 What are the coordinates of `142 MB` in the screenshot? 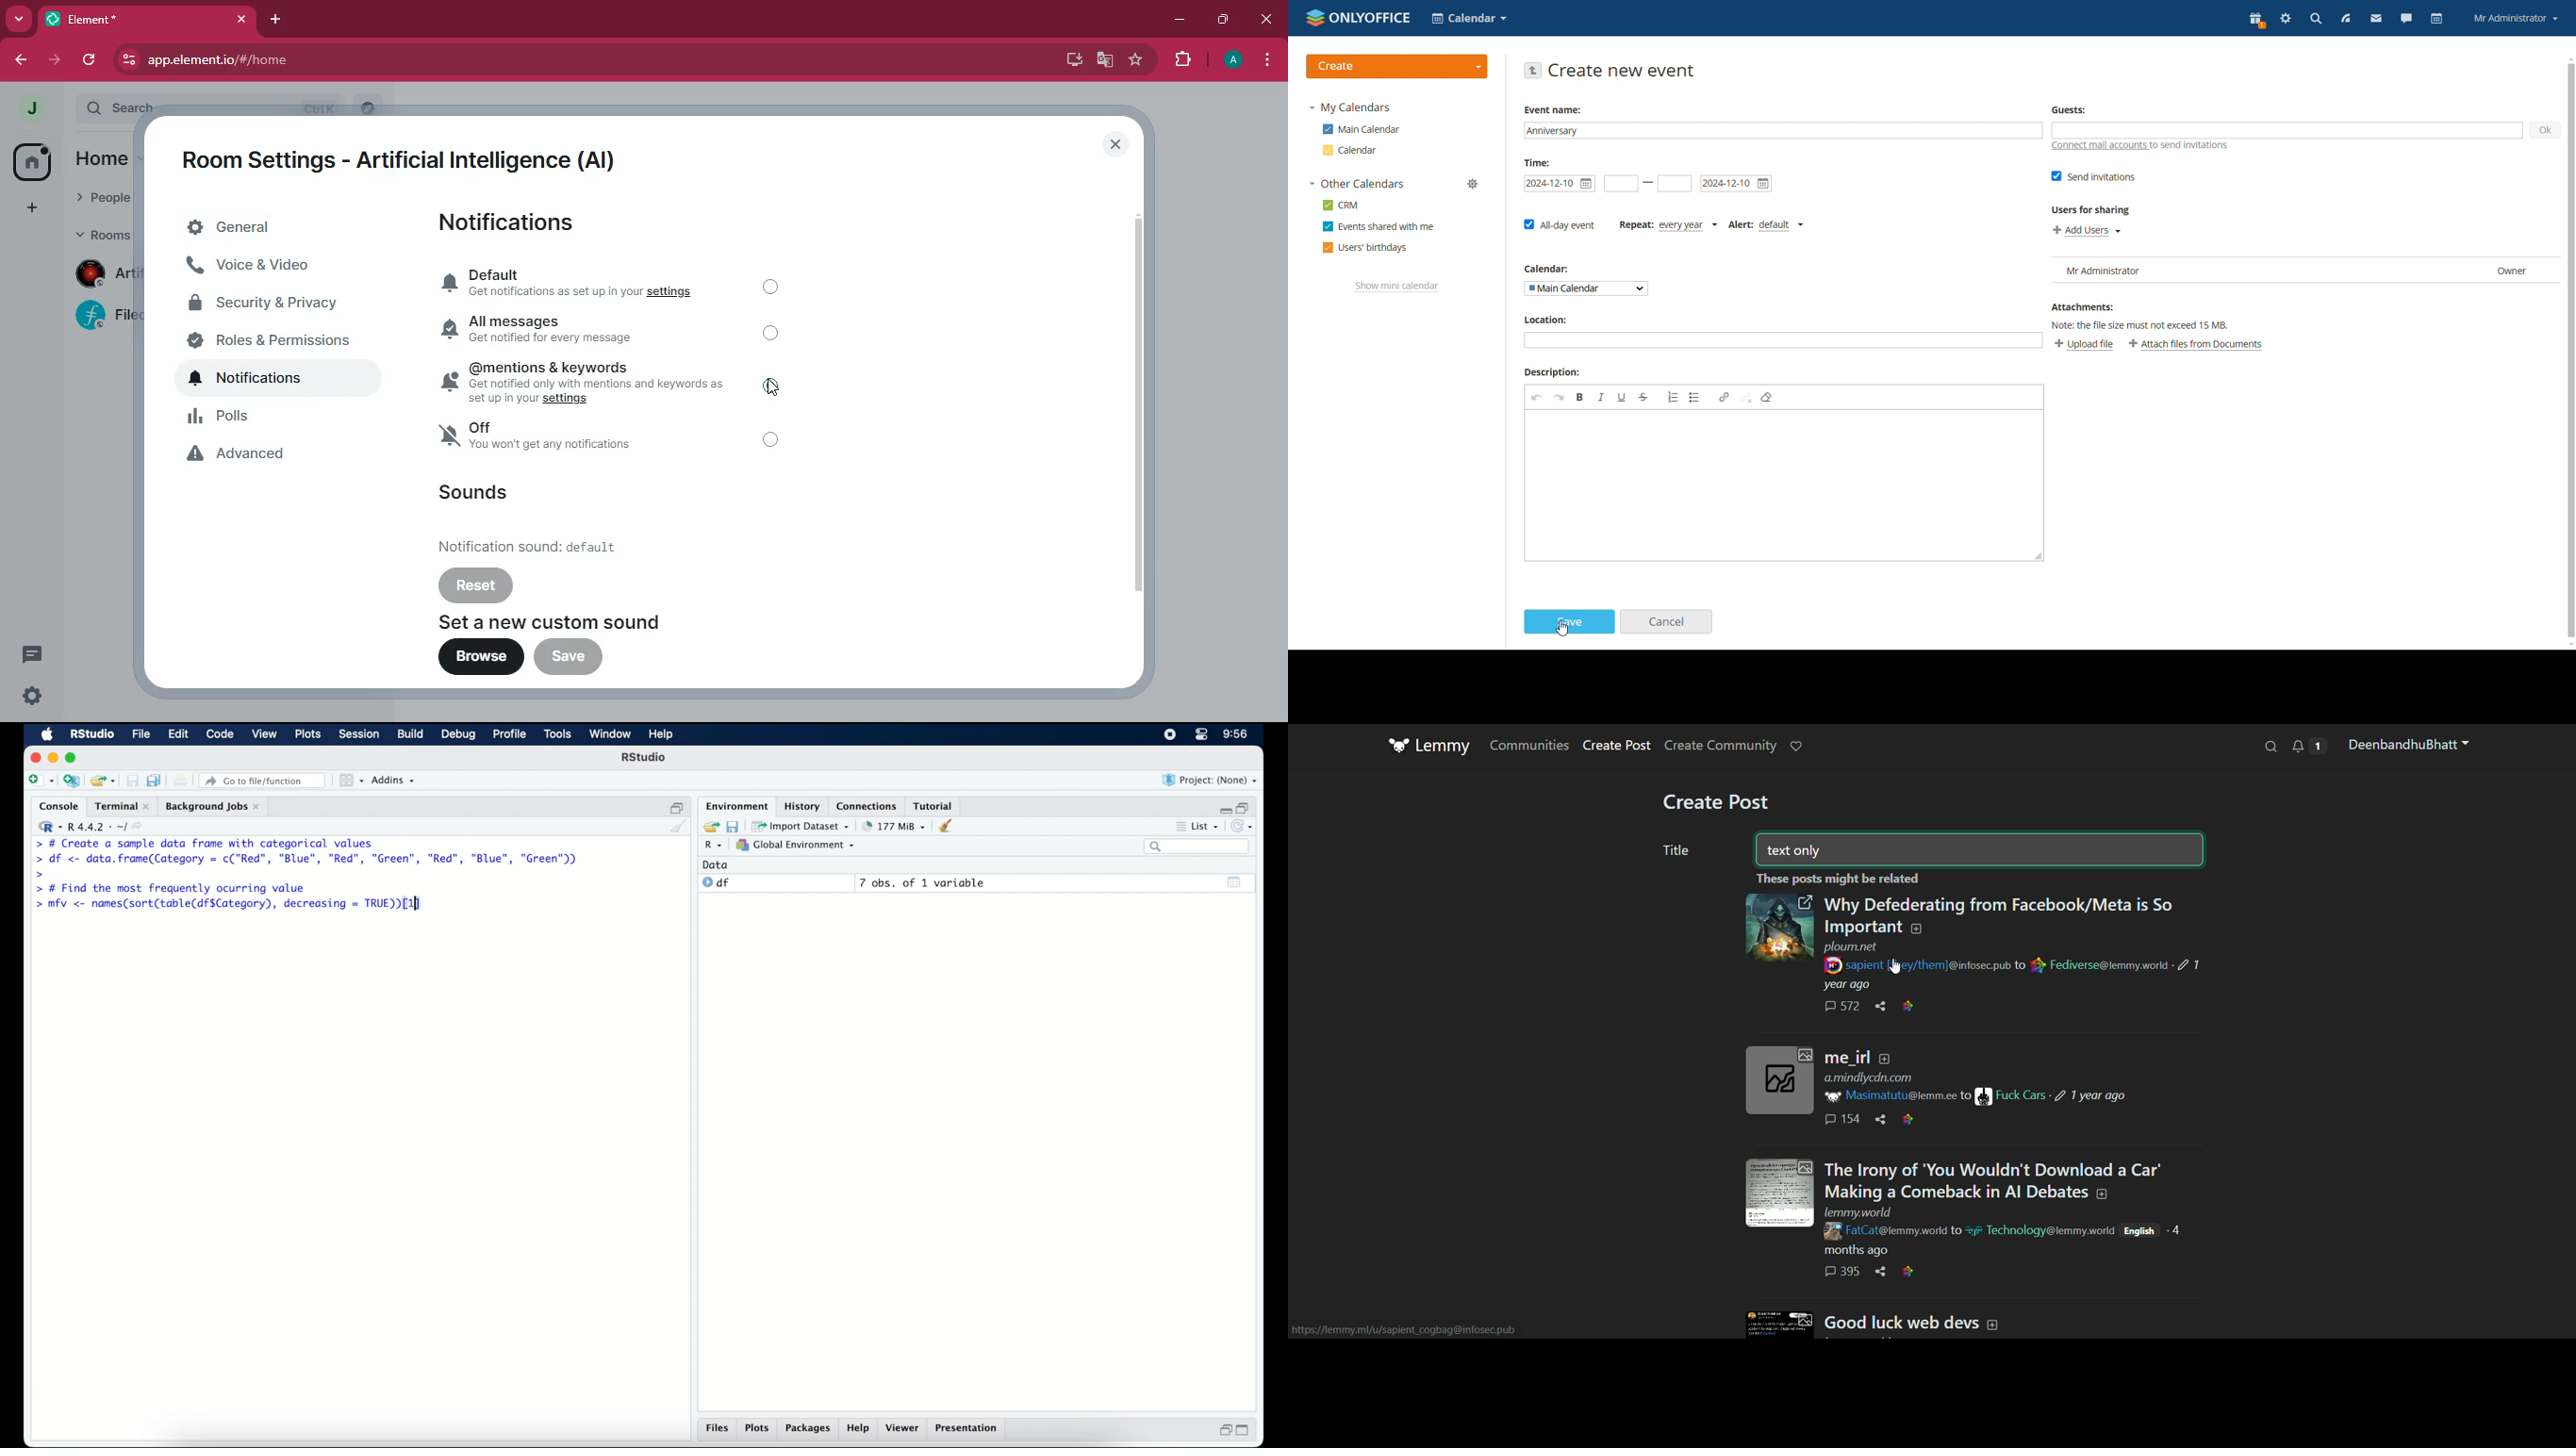 It's located at (894, 825).